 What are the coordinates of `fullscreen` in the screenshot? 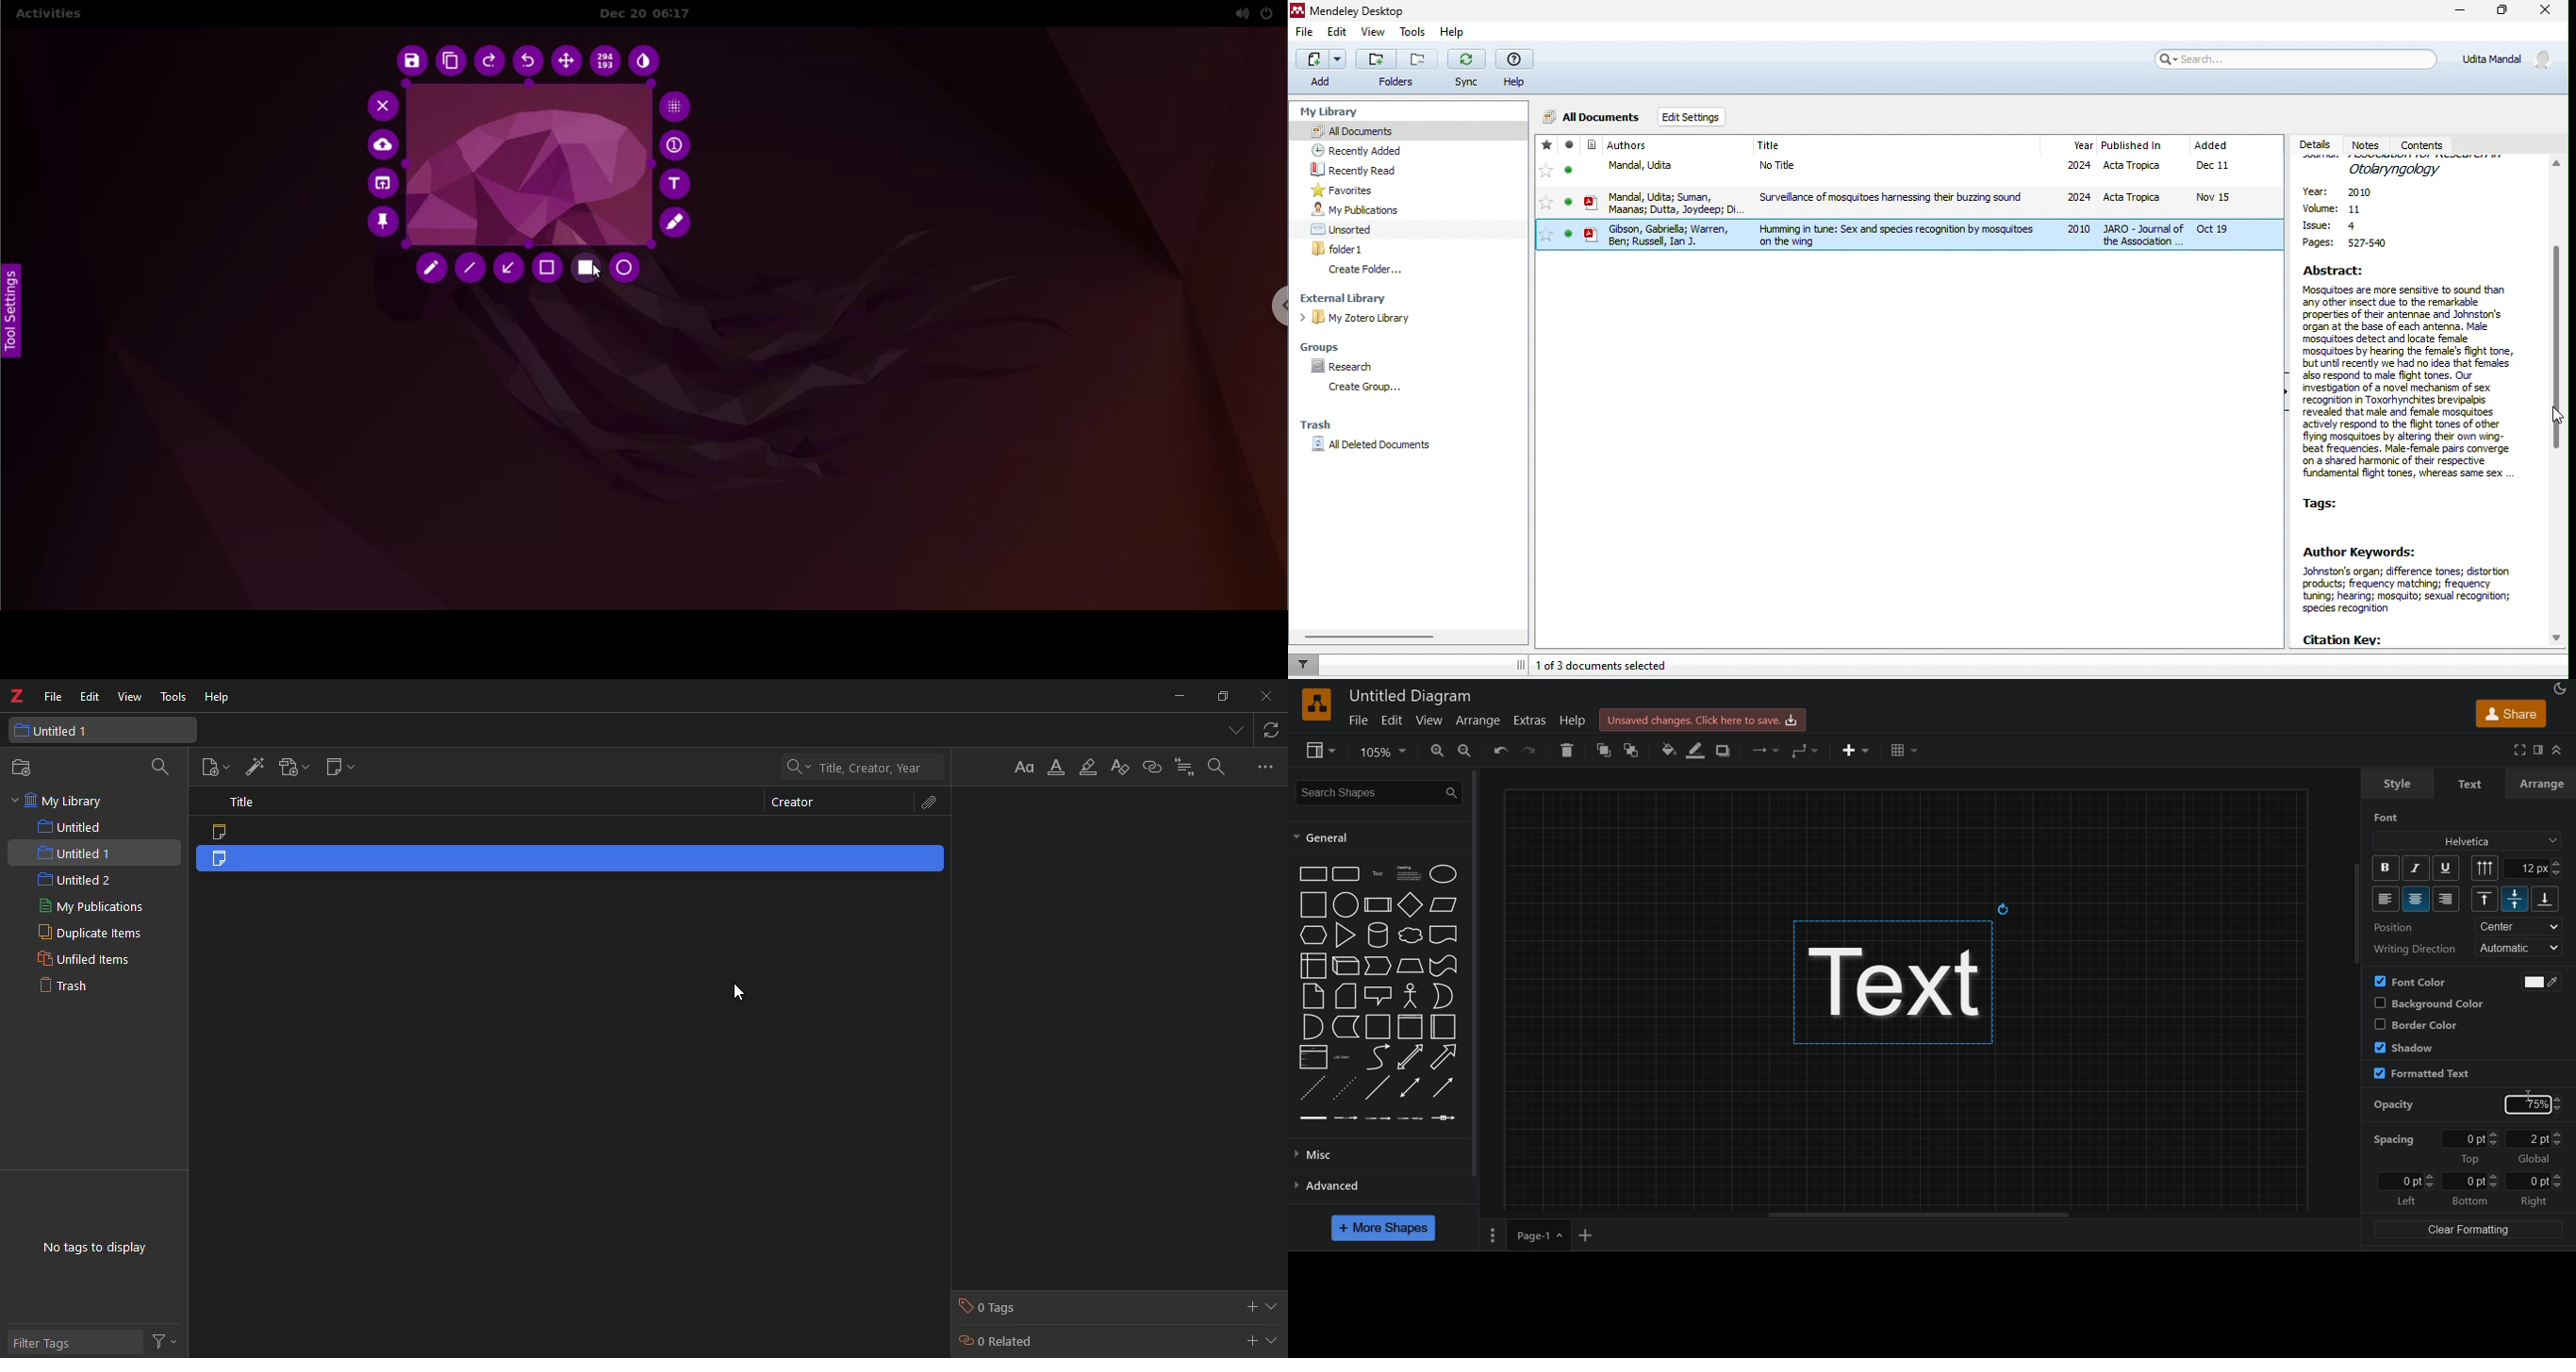 It's located at (2518, 749).